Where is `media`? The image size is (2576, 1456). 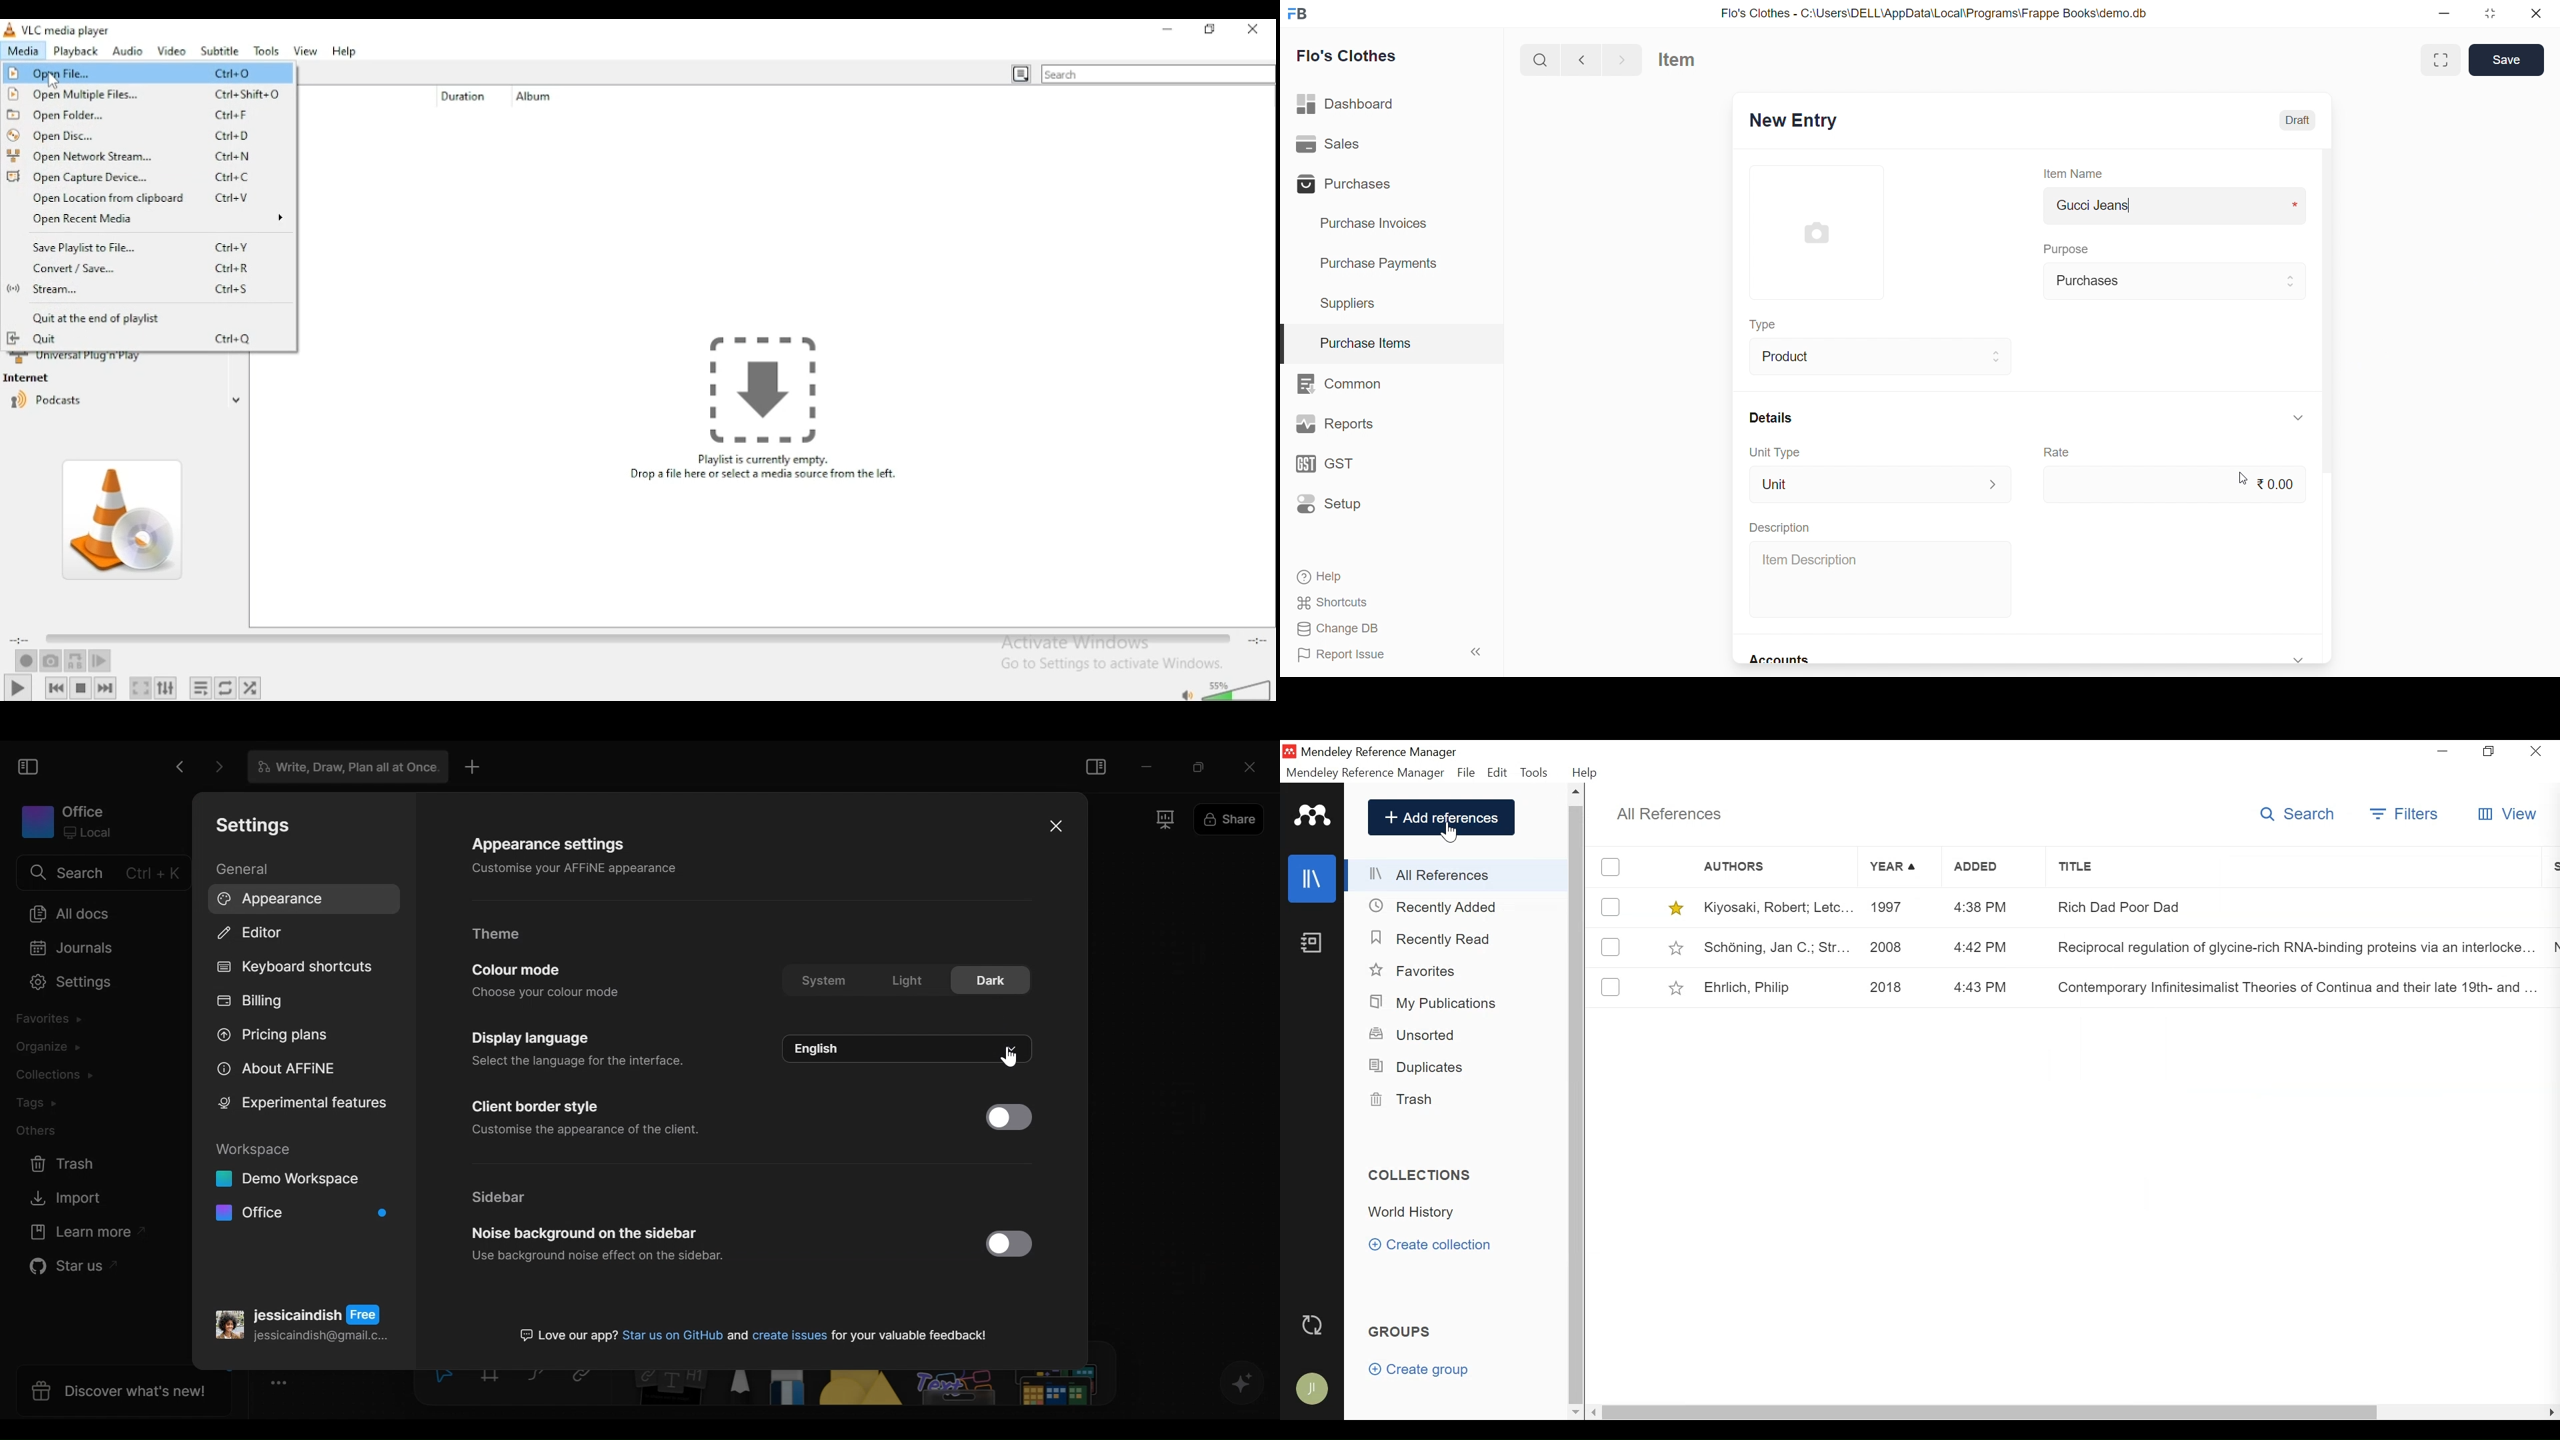 media is located at coordinates (24, 51).